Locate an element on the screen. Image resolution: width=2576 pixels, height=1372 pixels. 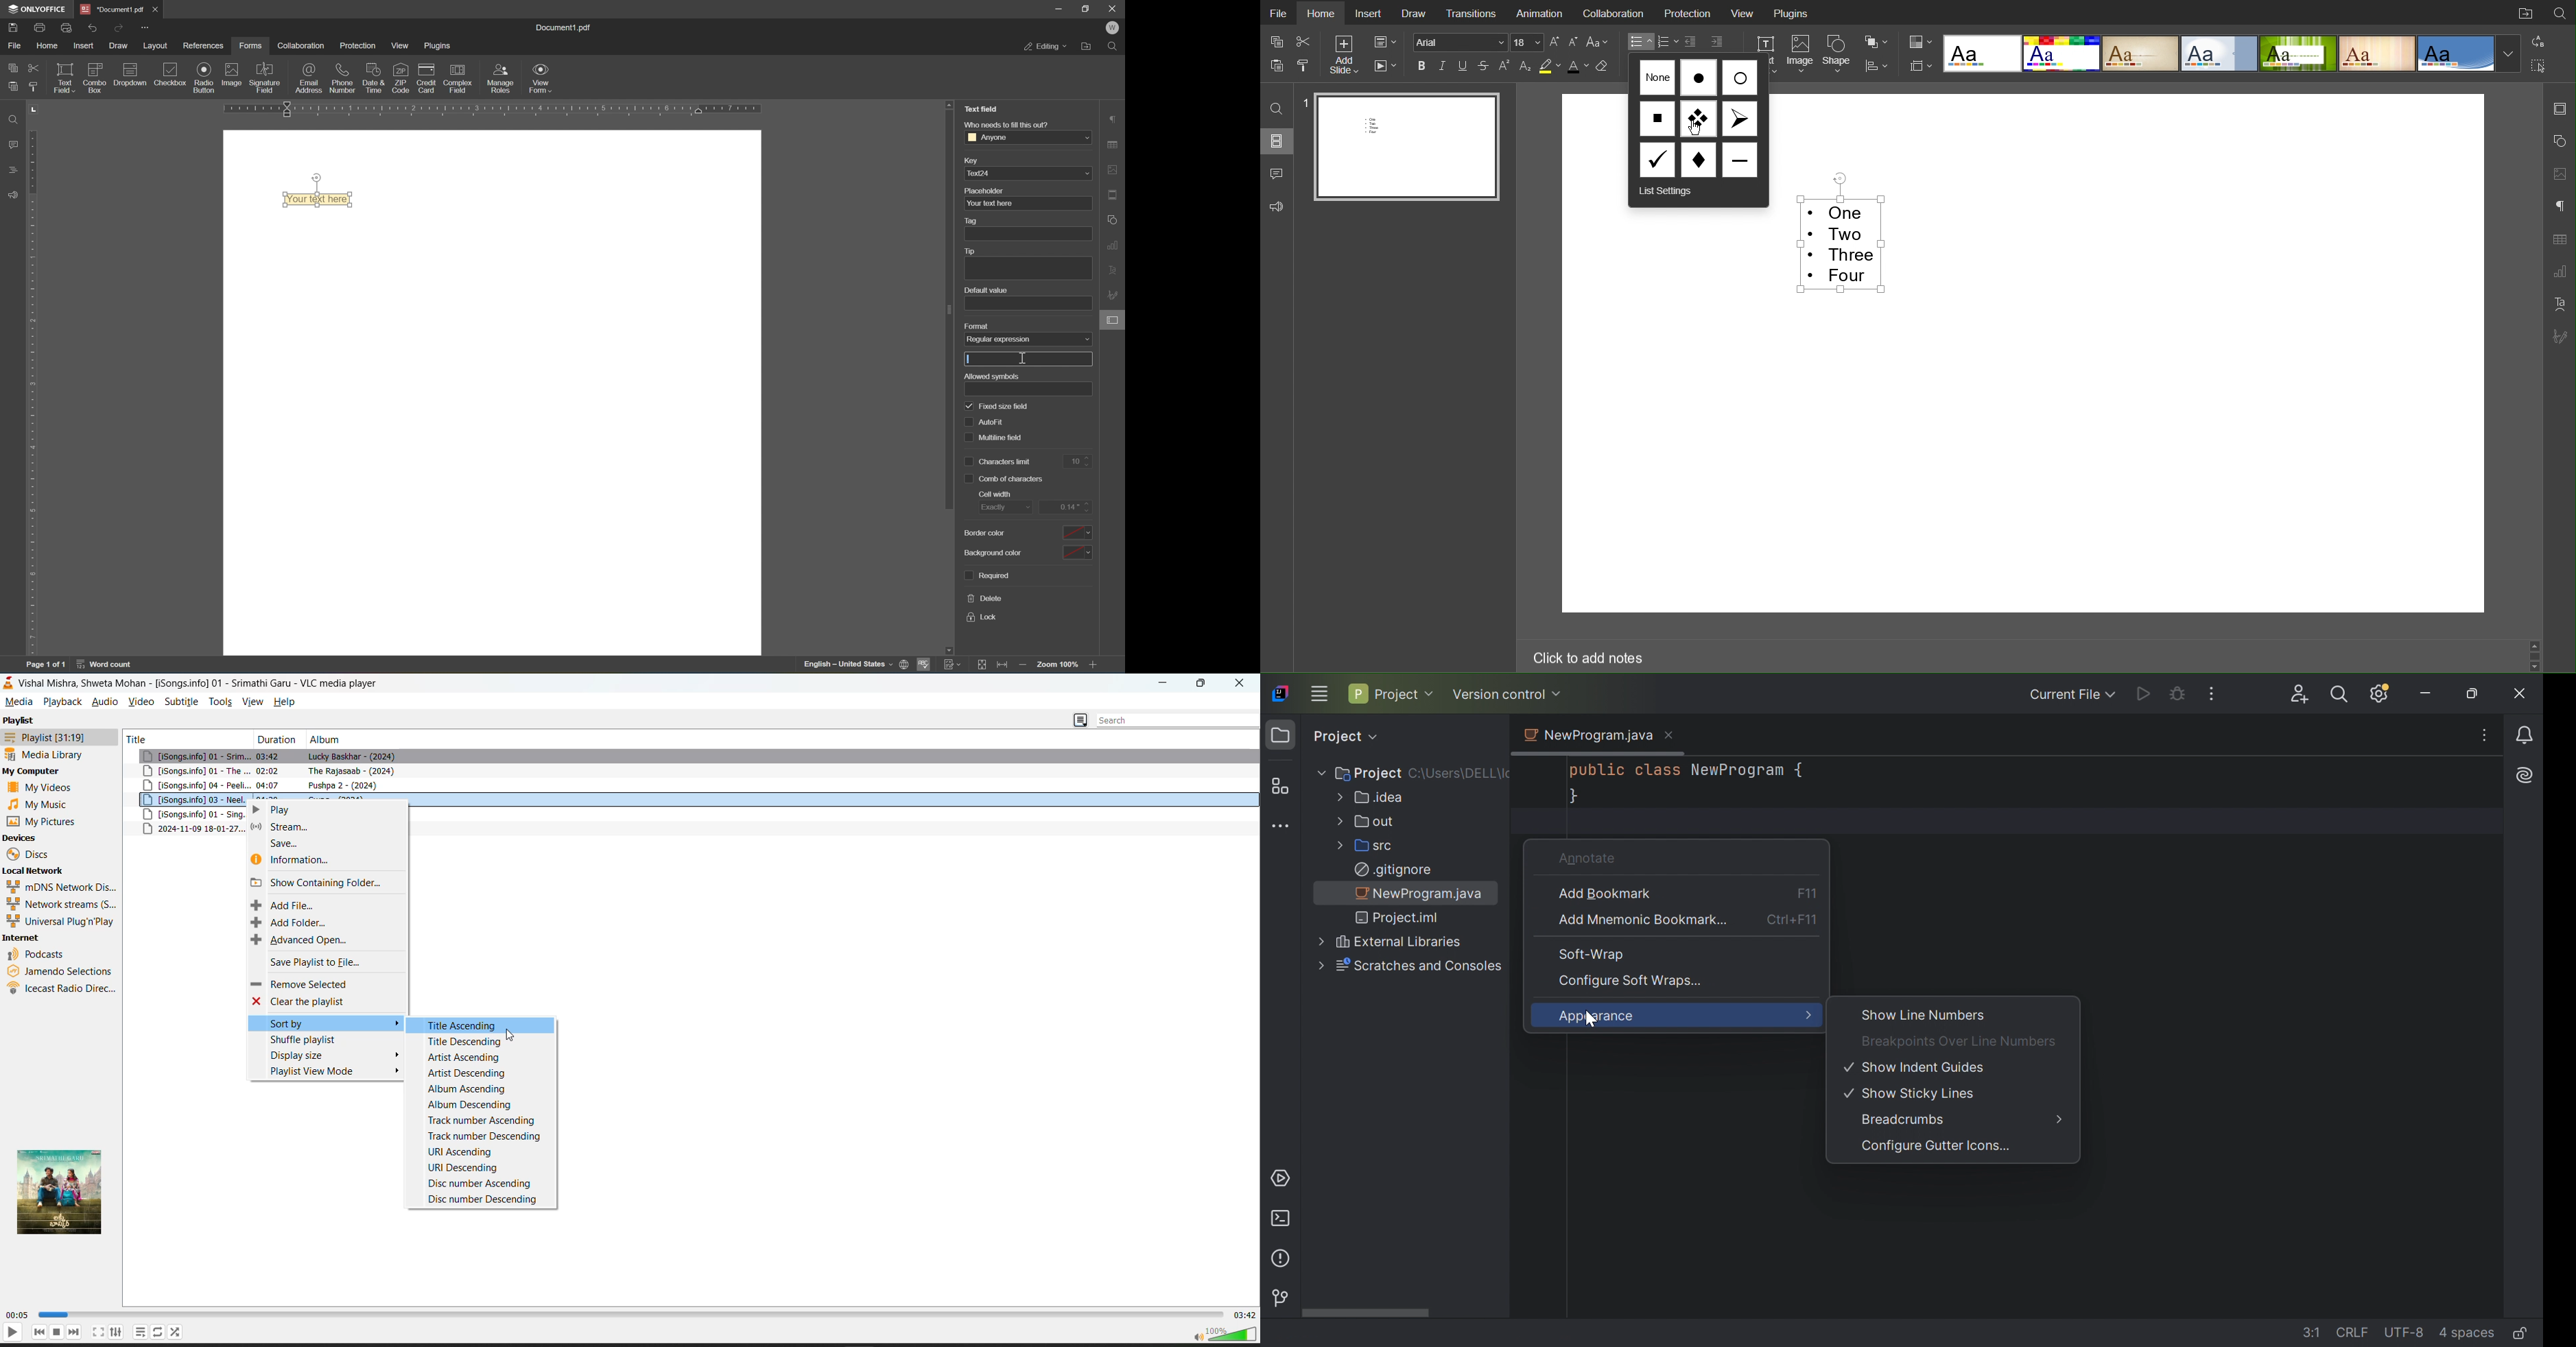
Numbered List is located at coordinates (1667, 43).